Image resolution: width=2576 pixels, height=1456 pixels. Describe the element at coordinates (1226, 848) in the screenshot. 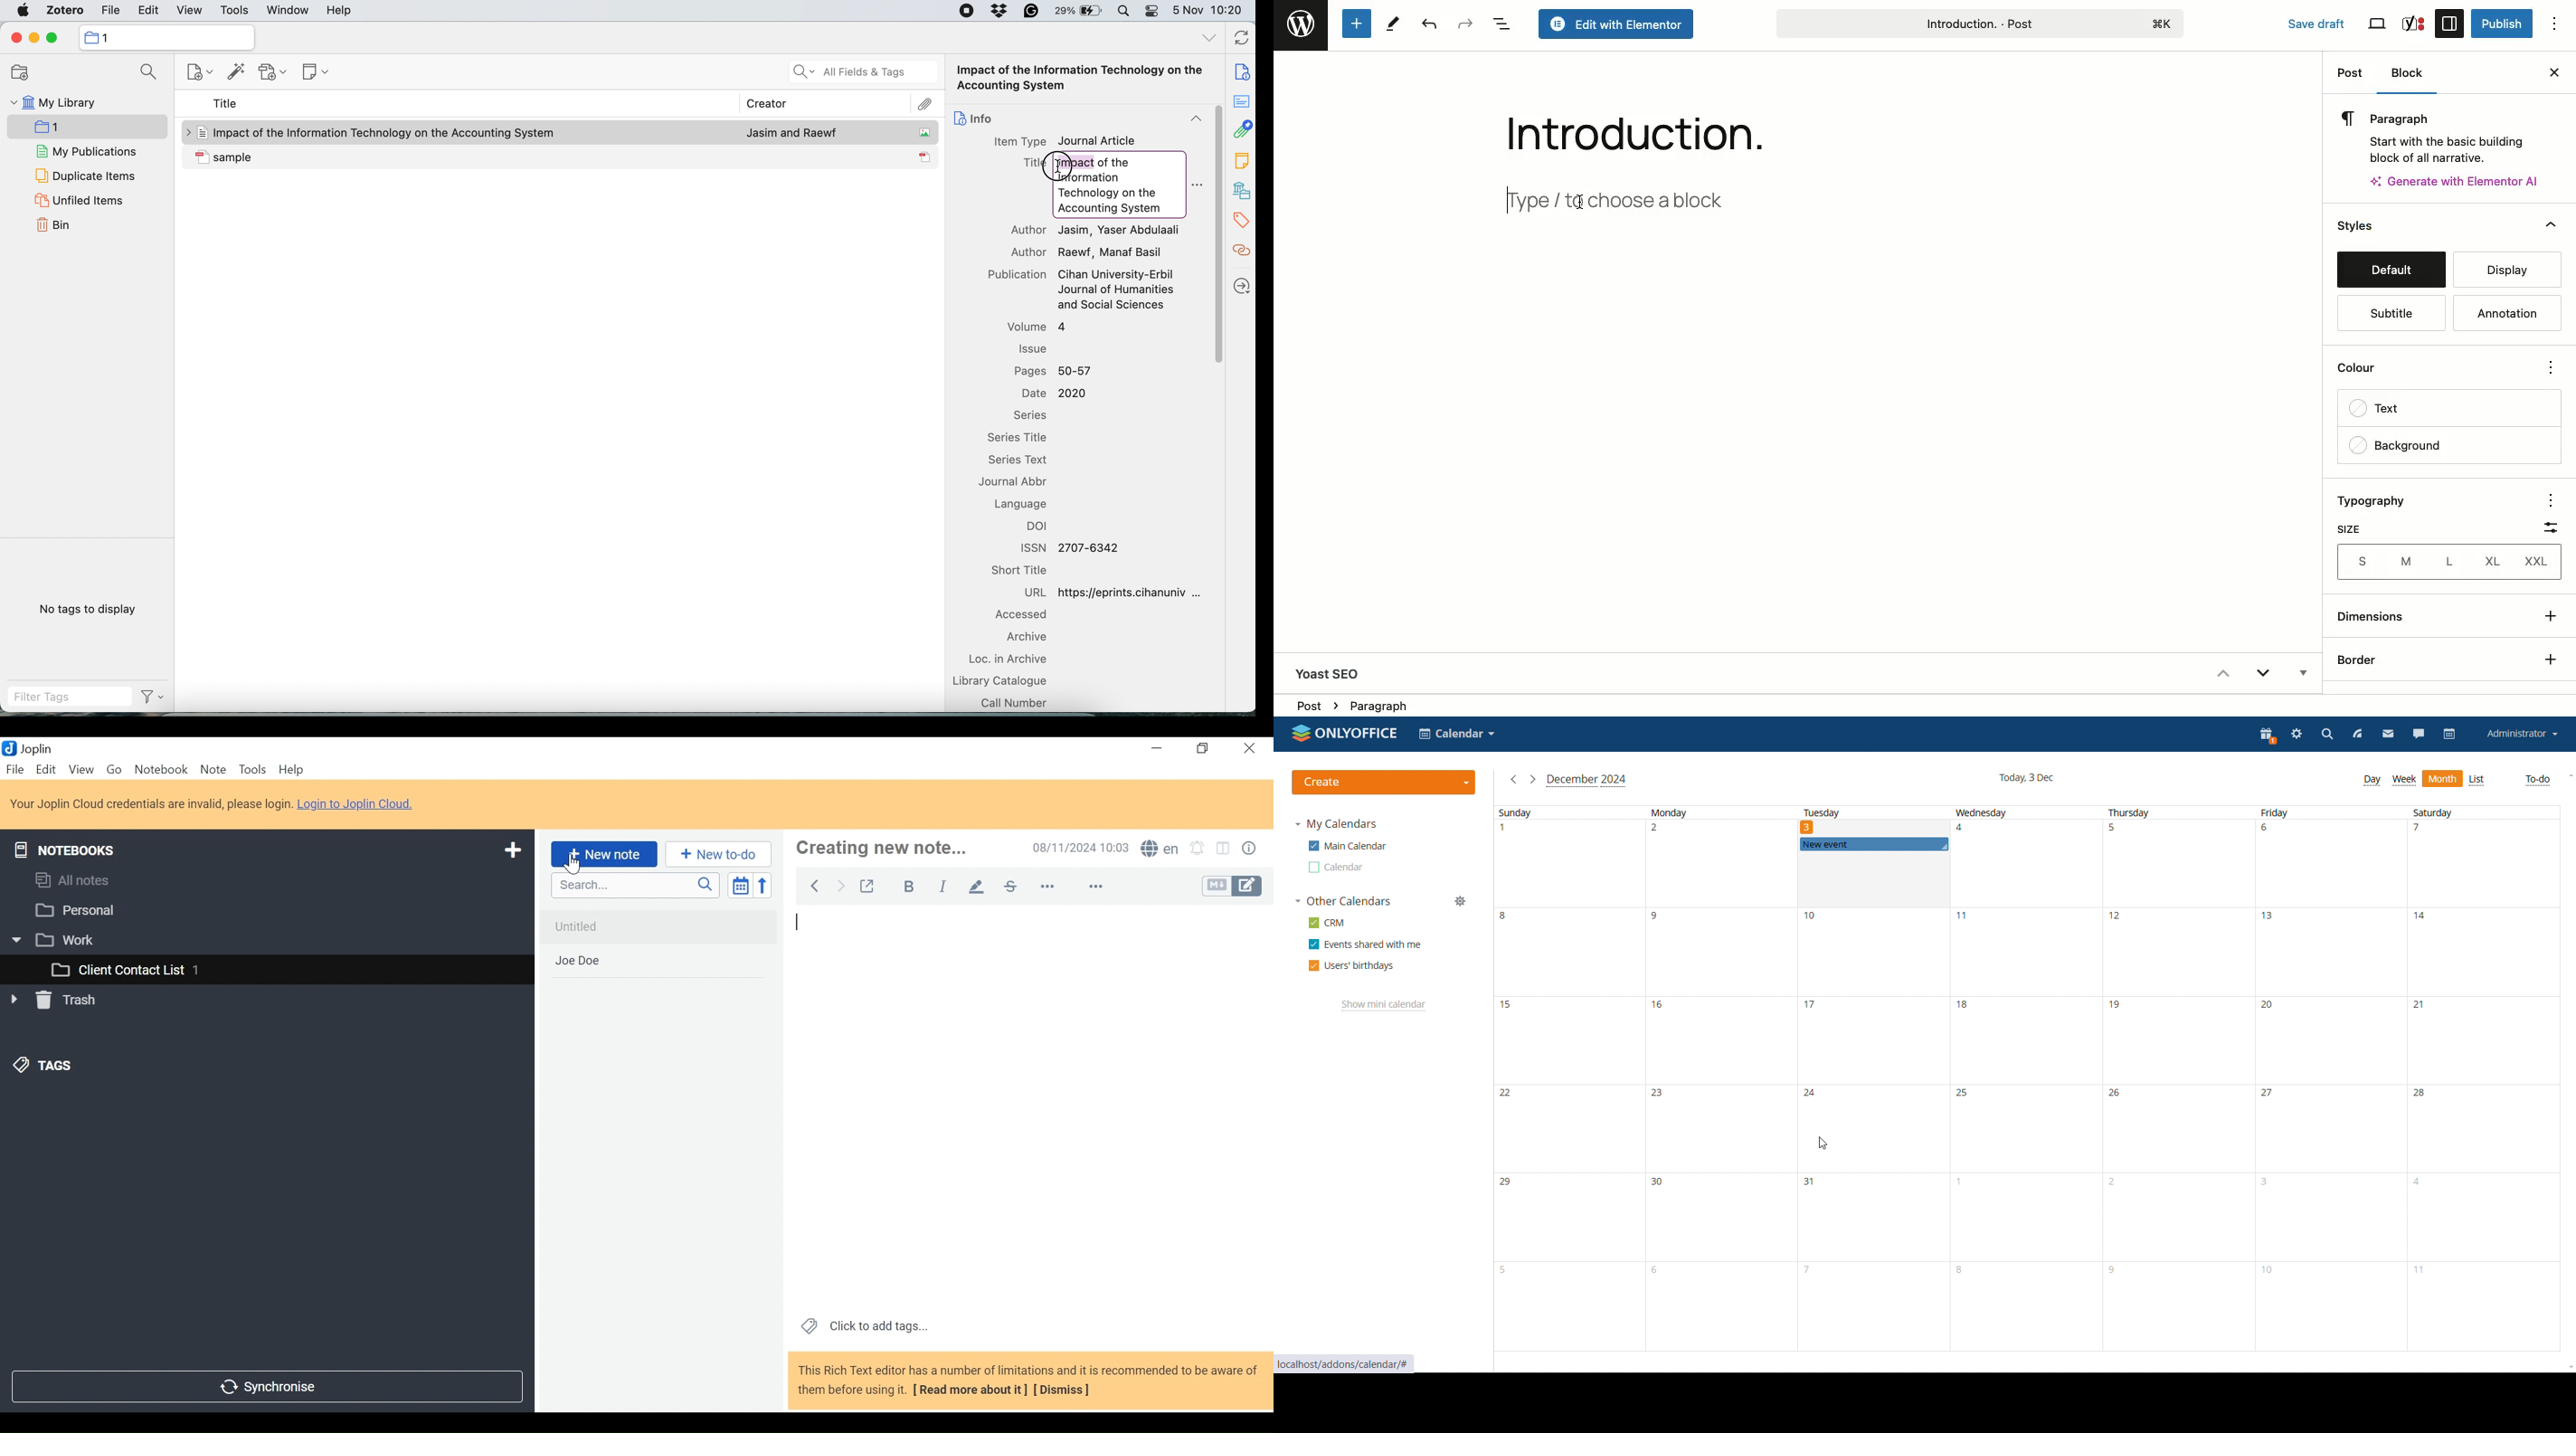

I see `Toggle editor layout` at that location.